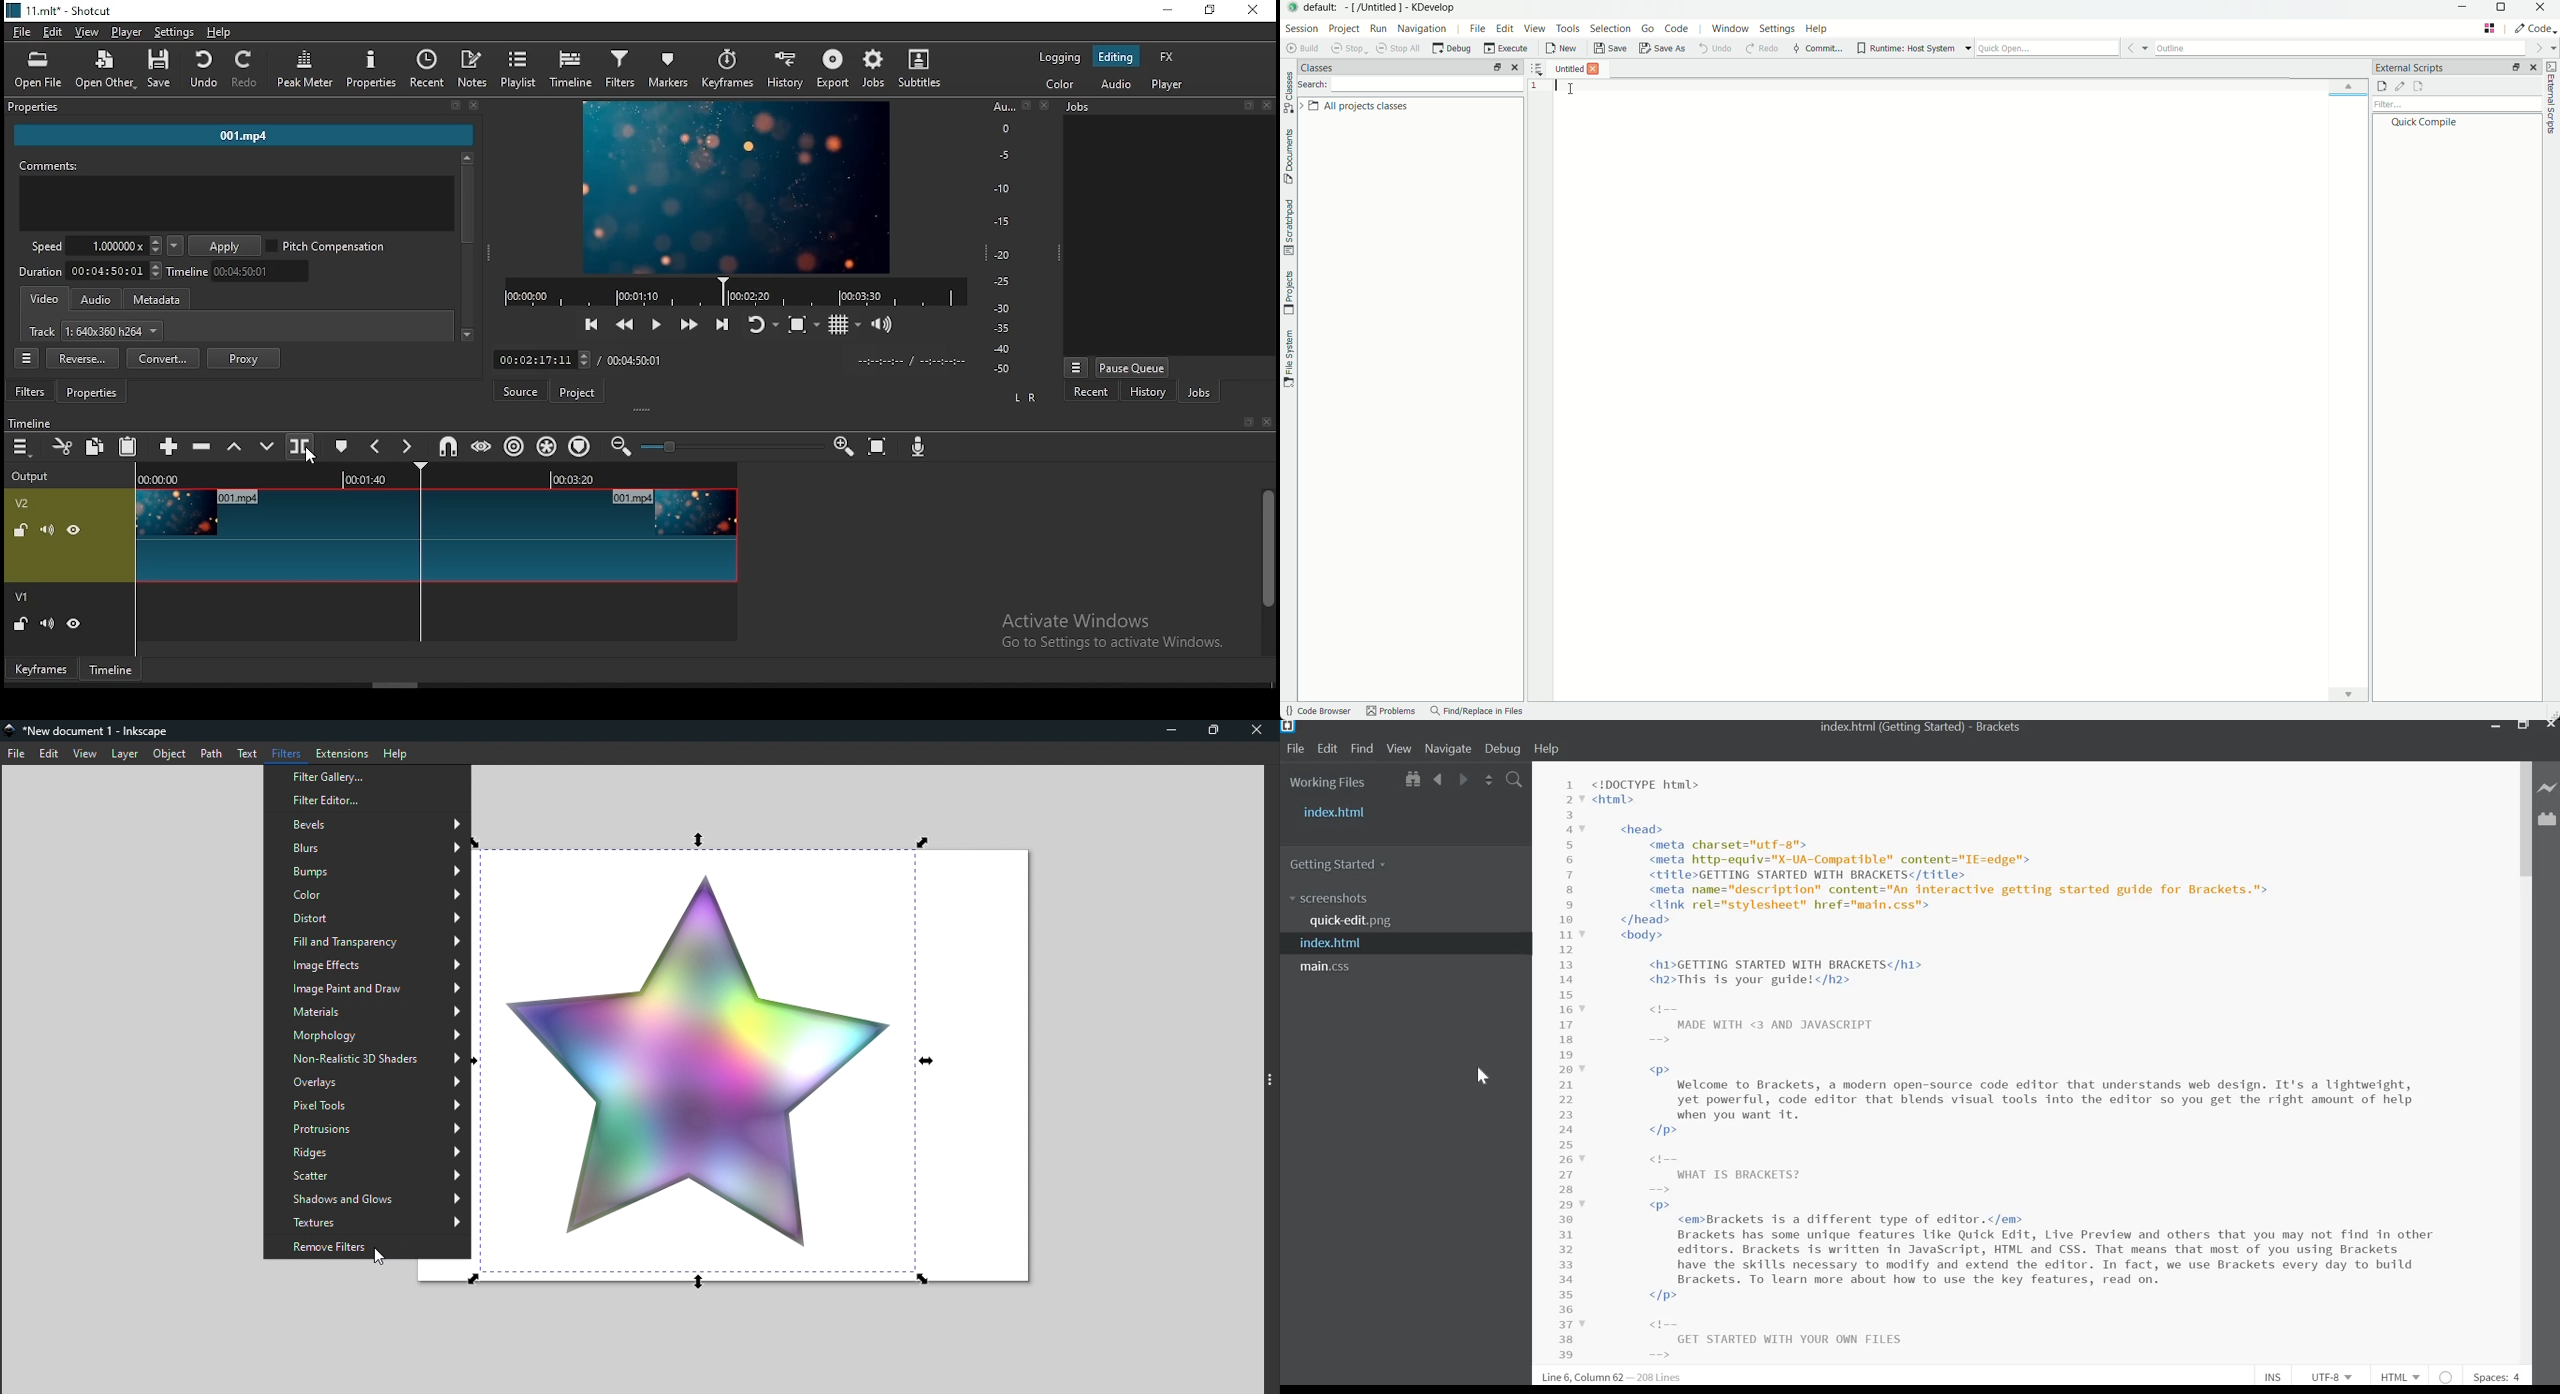 This screenshot has height=1400, width=2576. I want to click on split at playhead, so click(302, 446).